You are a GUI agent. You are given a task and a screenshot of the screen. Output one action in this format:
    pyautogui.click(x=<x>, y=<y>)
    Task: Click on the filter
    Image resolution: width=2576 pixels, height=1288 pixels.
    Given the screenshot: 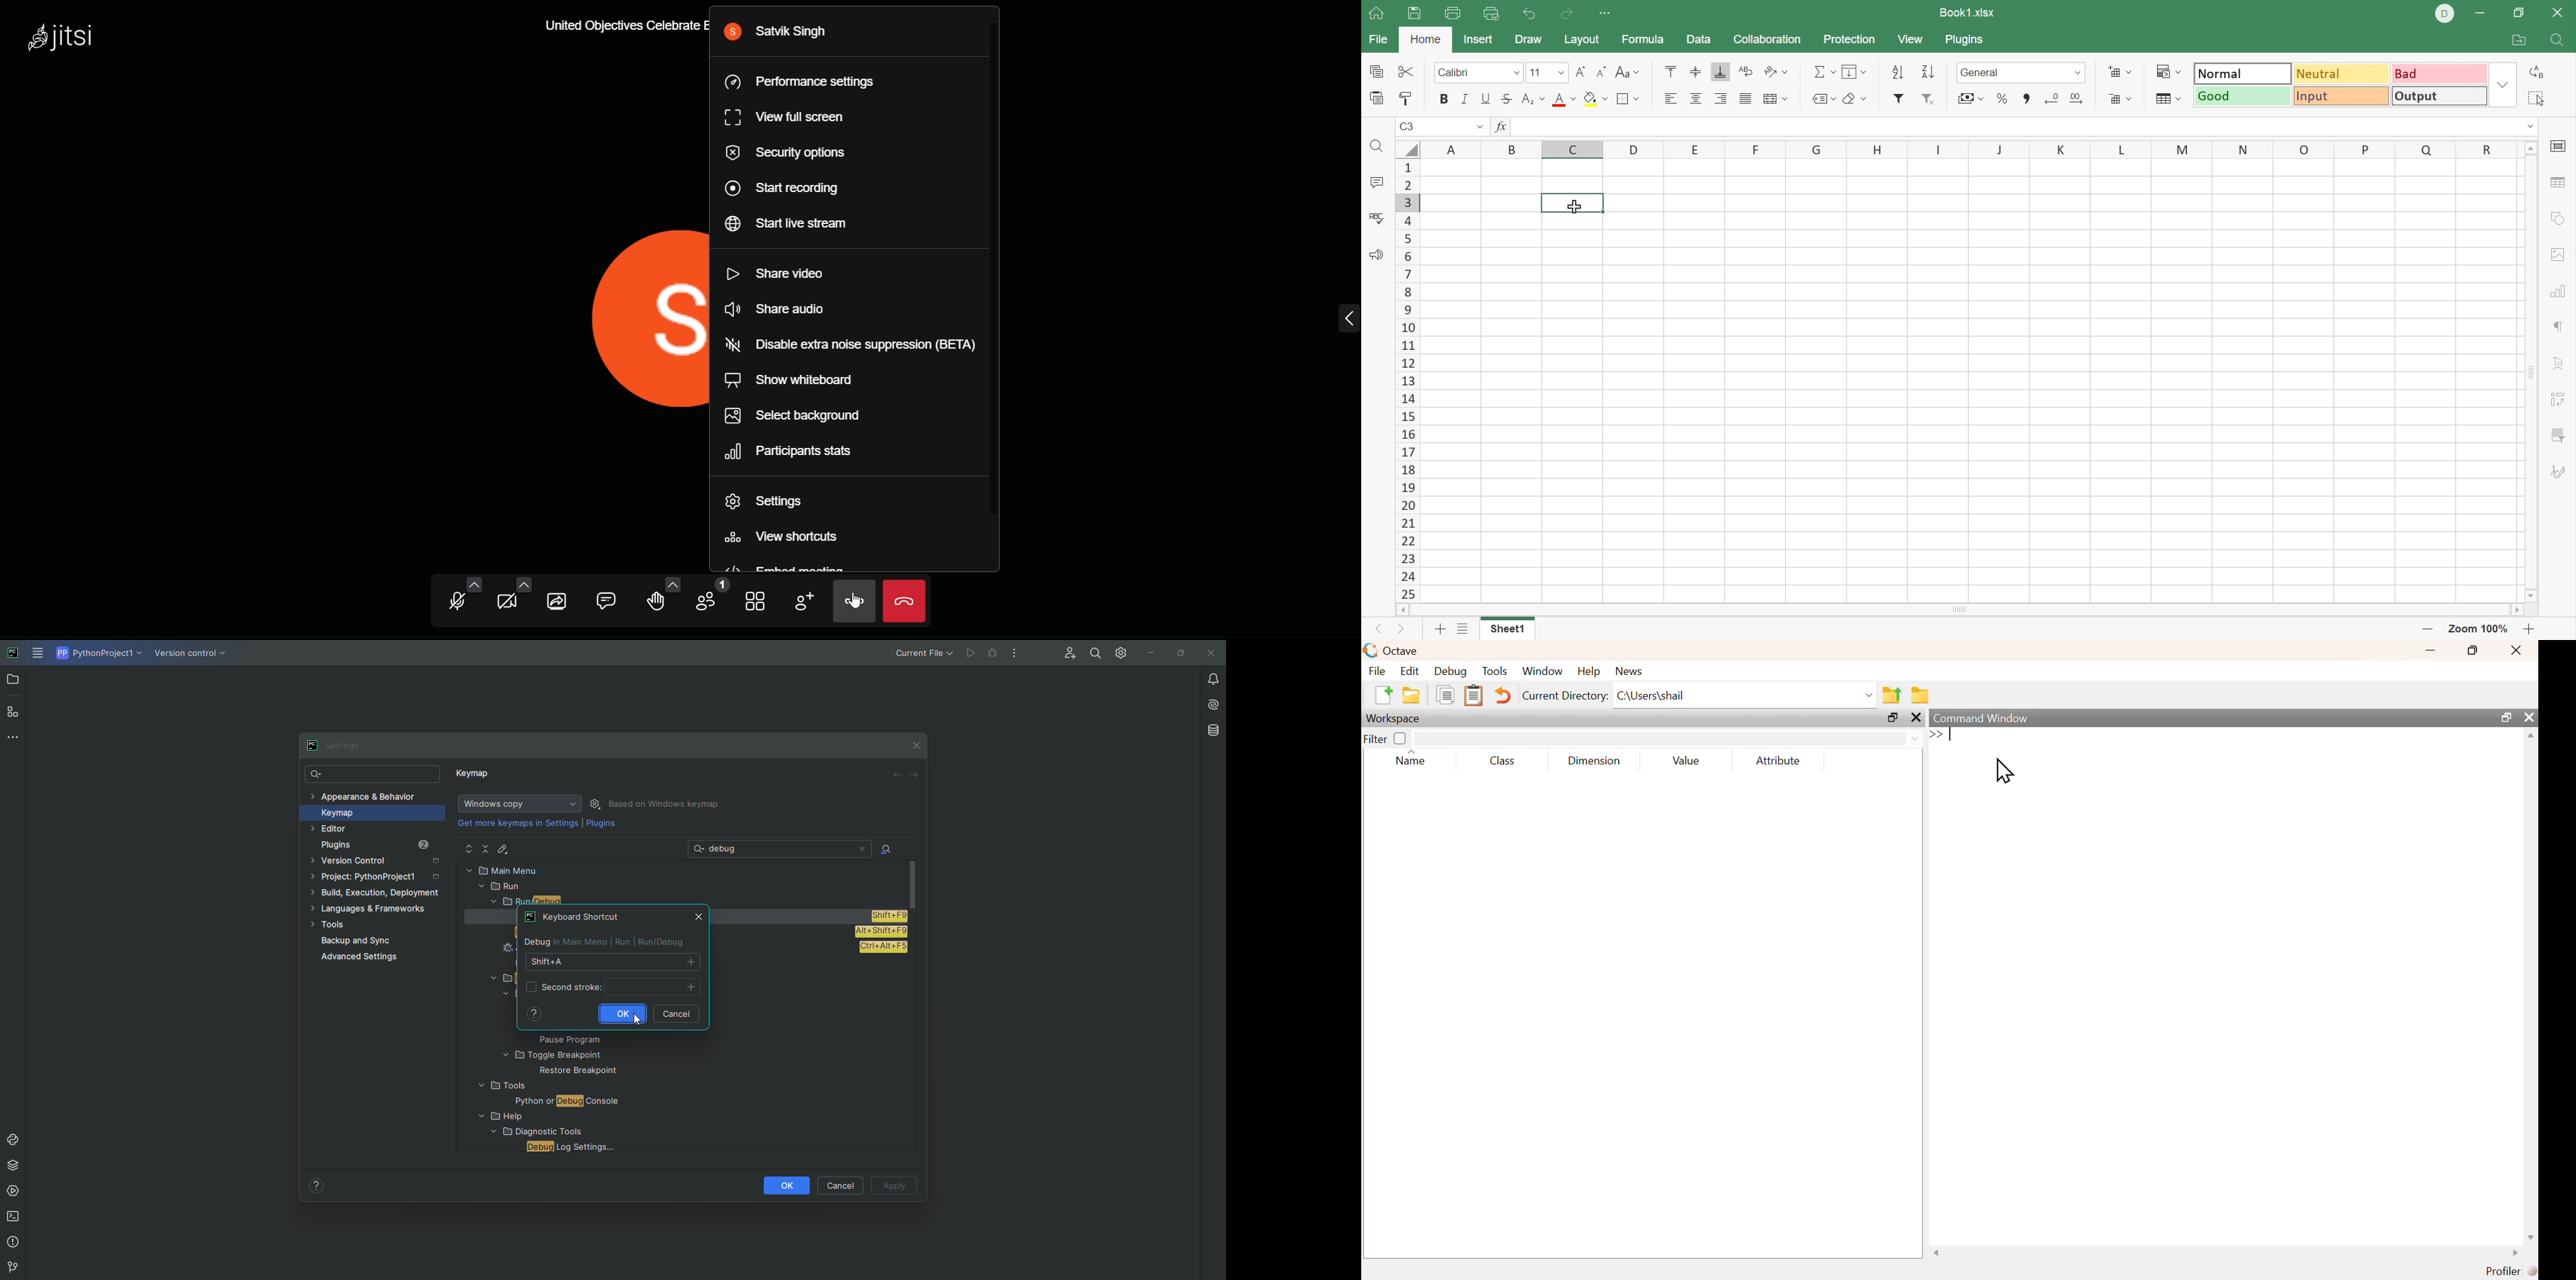 What is the action you would take?
    pyautogui.click(x=1375, y=738)
    